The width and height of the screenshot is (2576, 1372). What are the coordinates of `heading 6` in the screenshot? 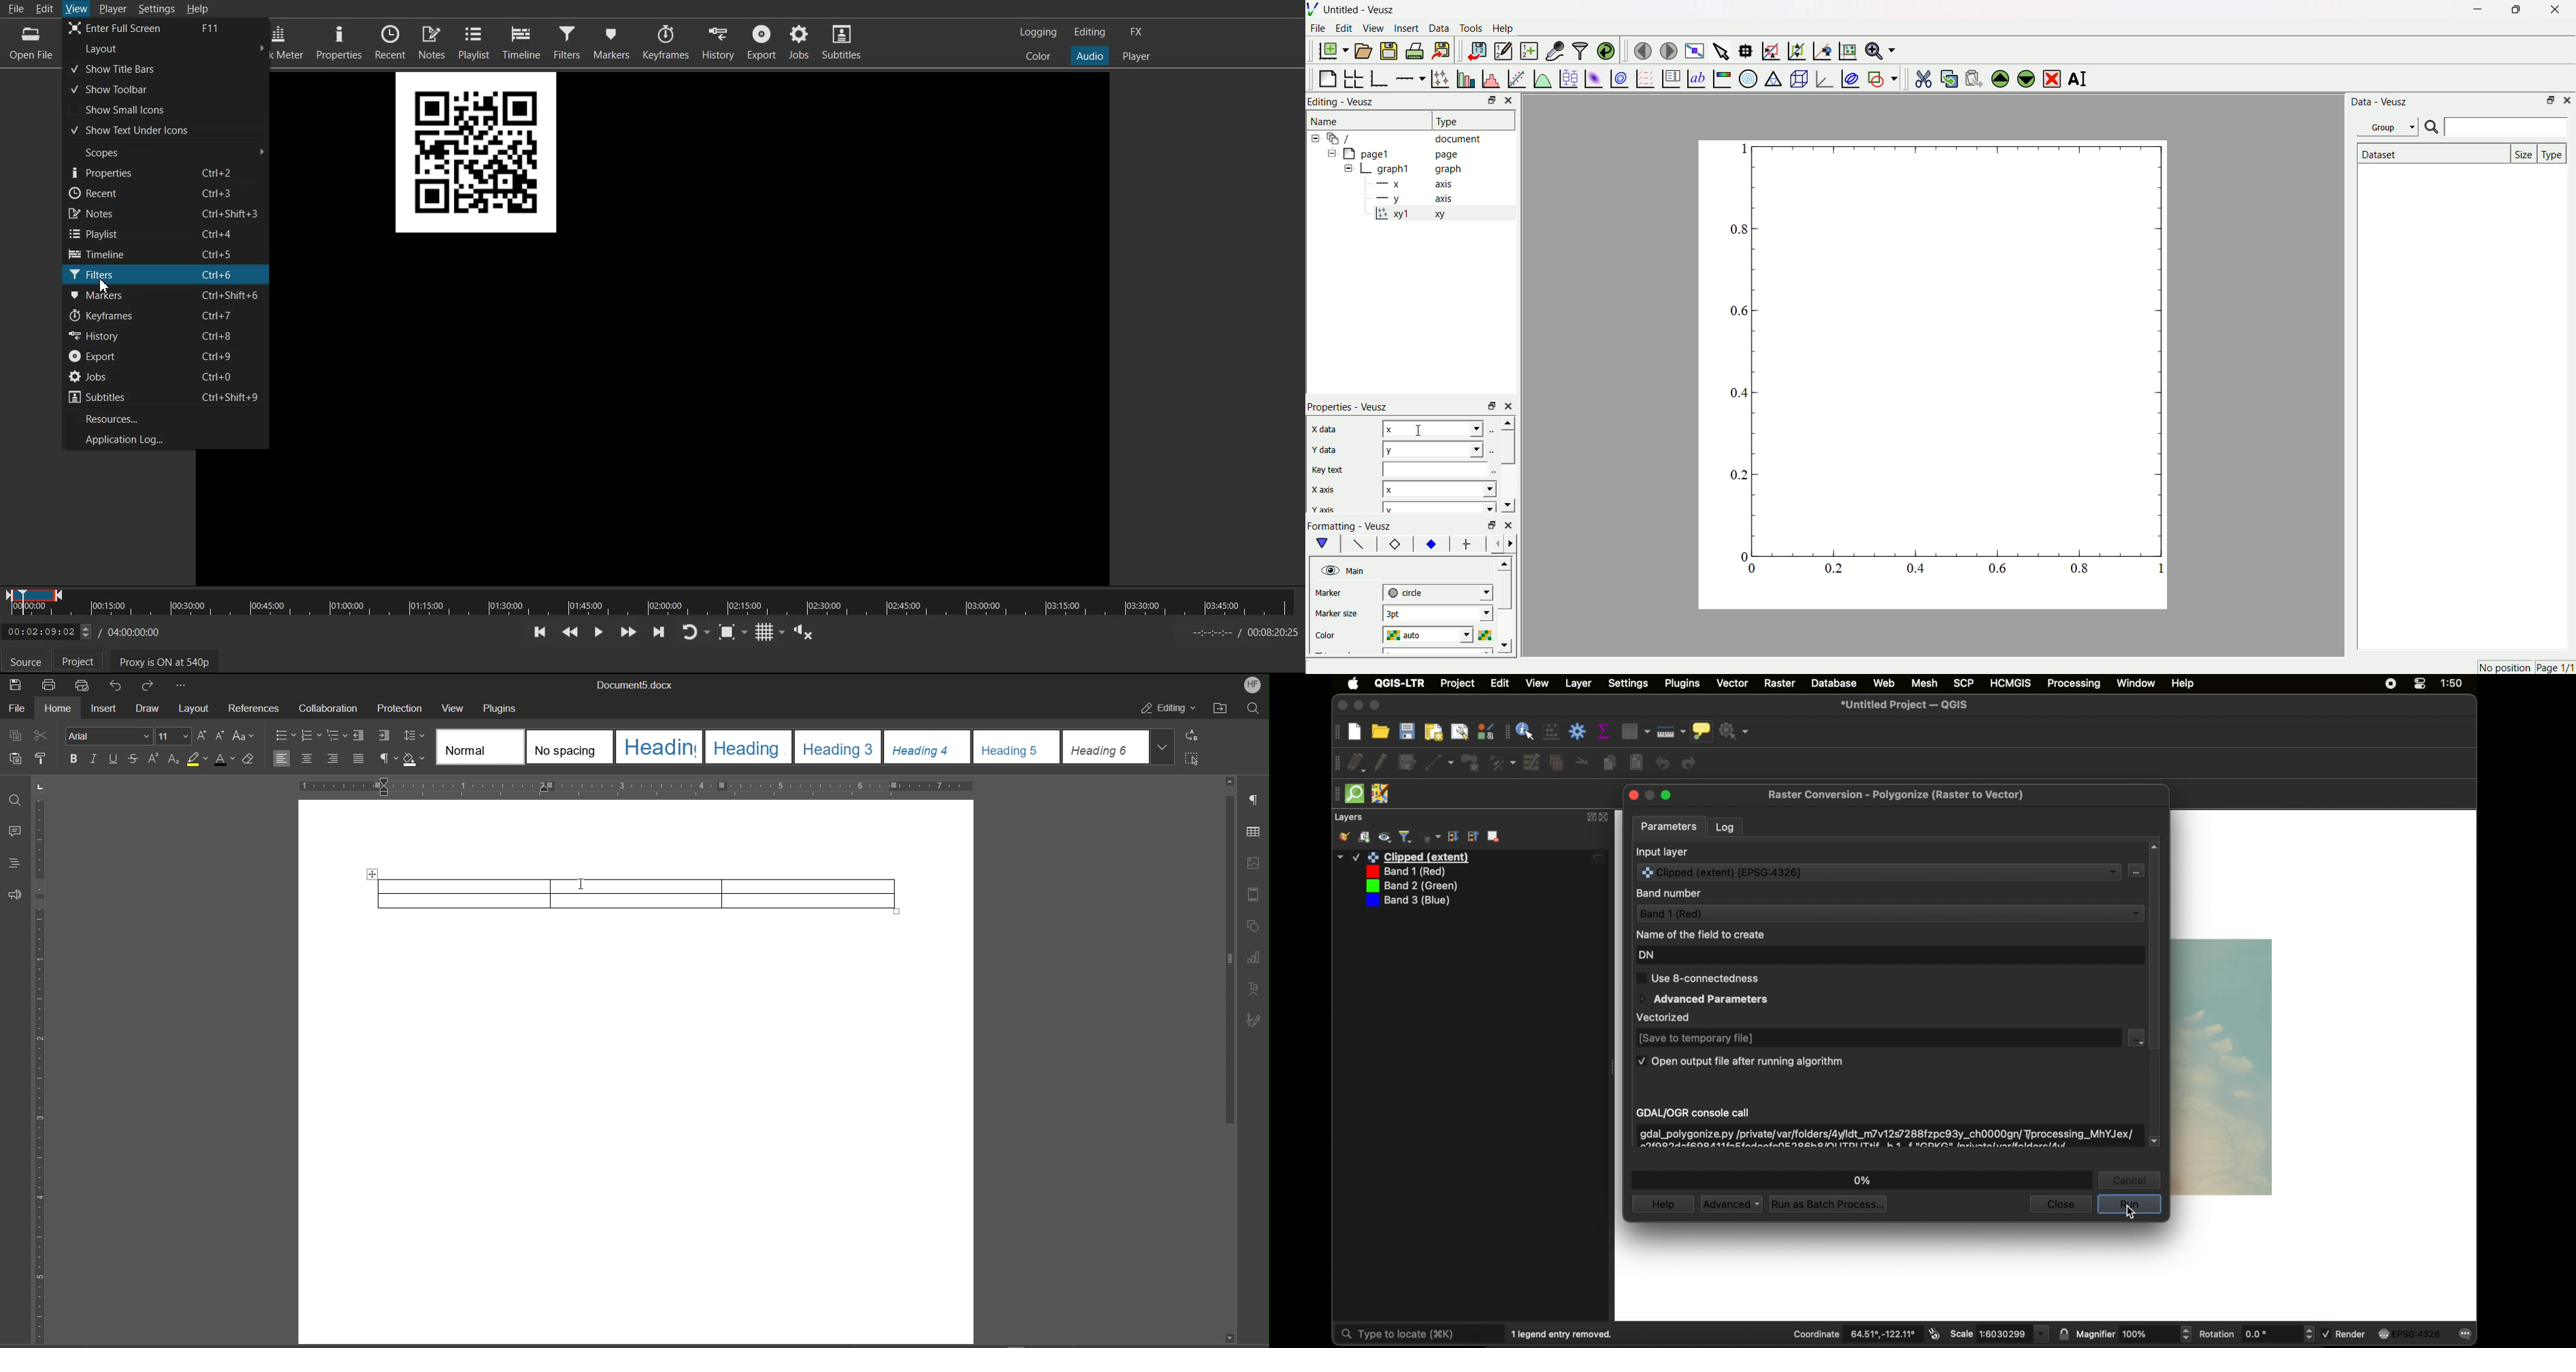 It's located at (1106, 747).